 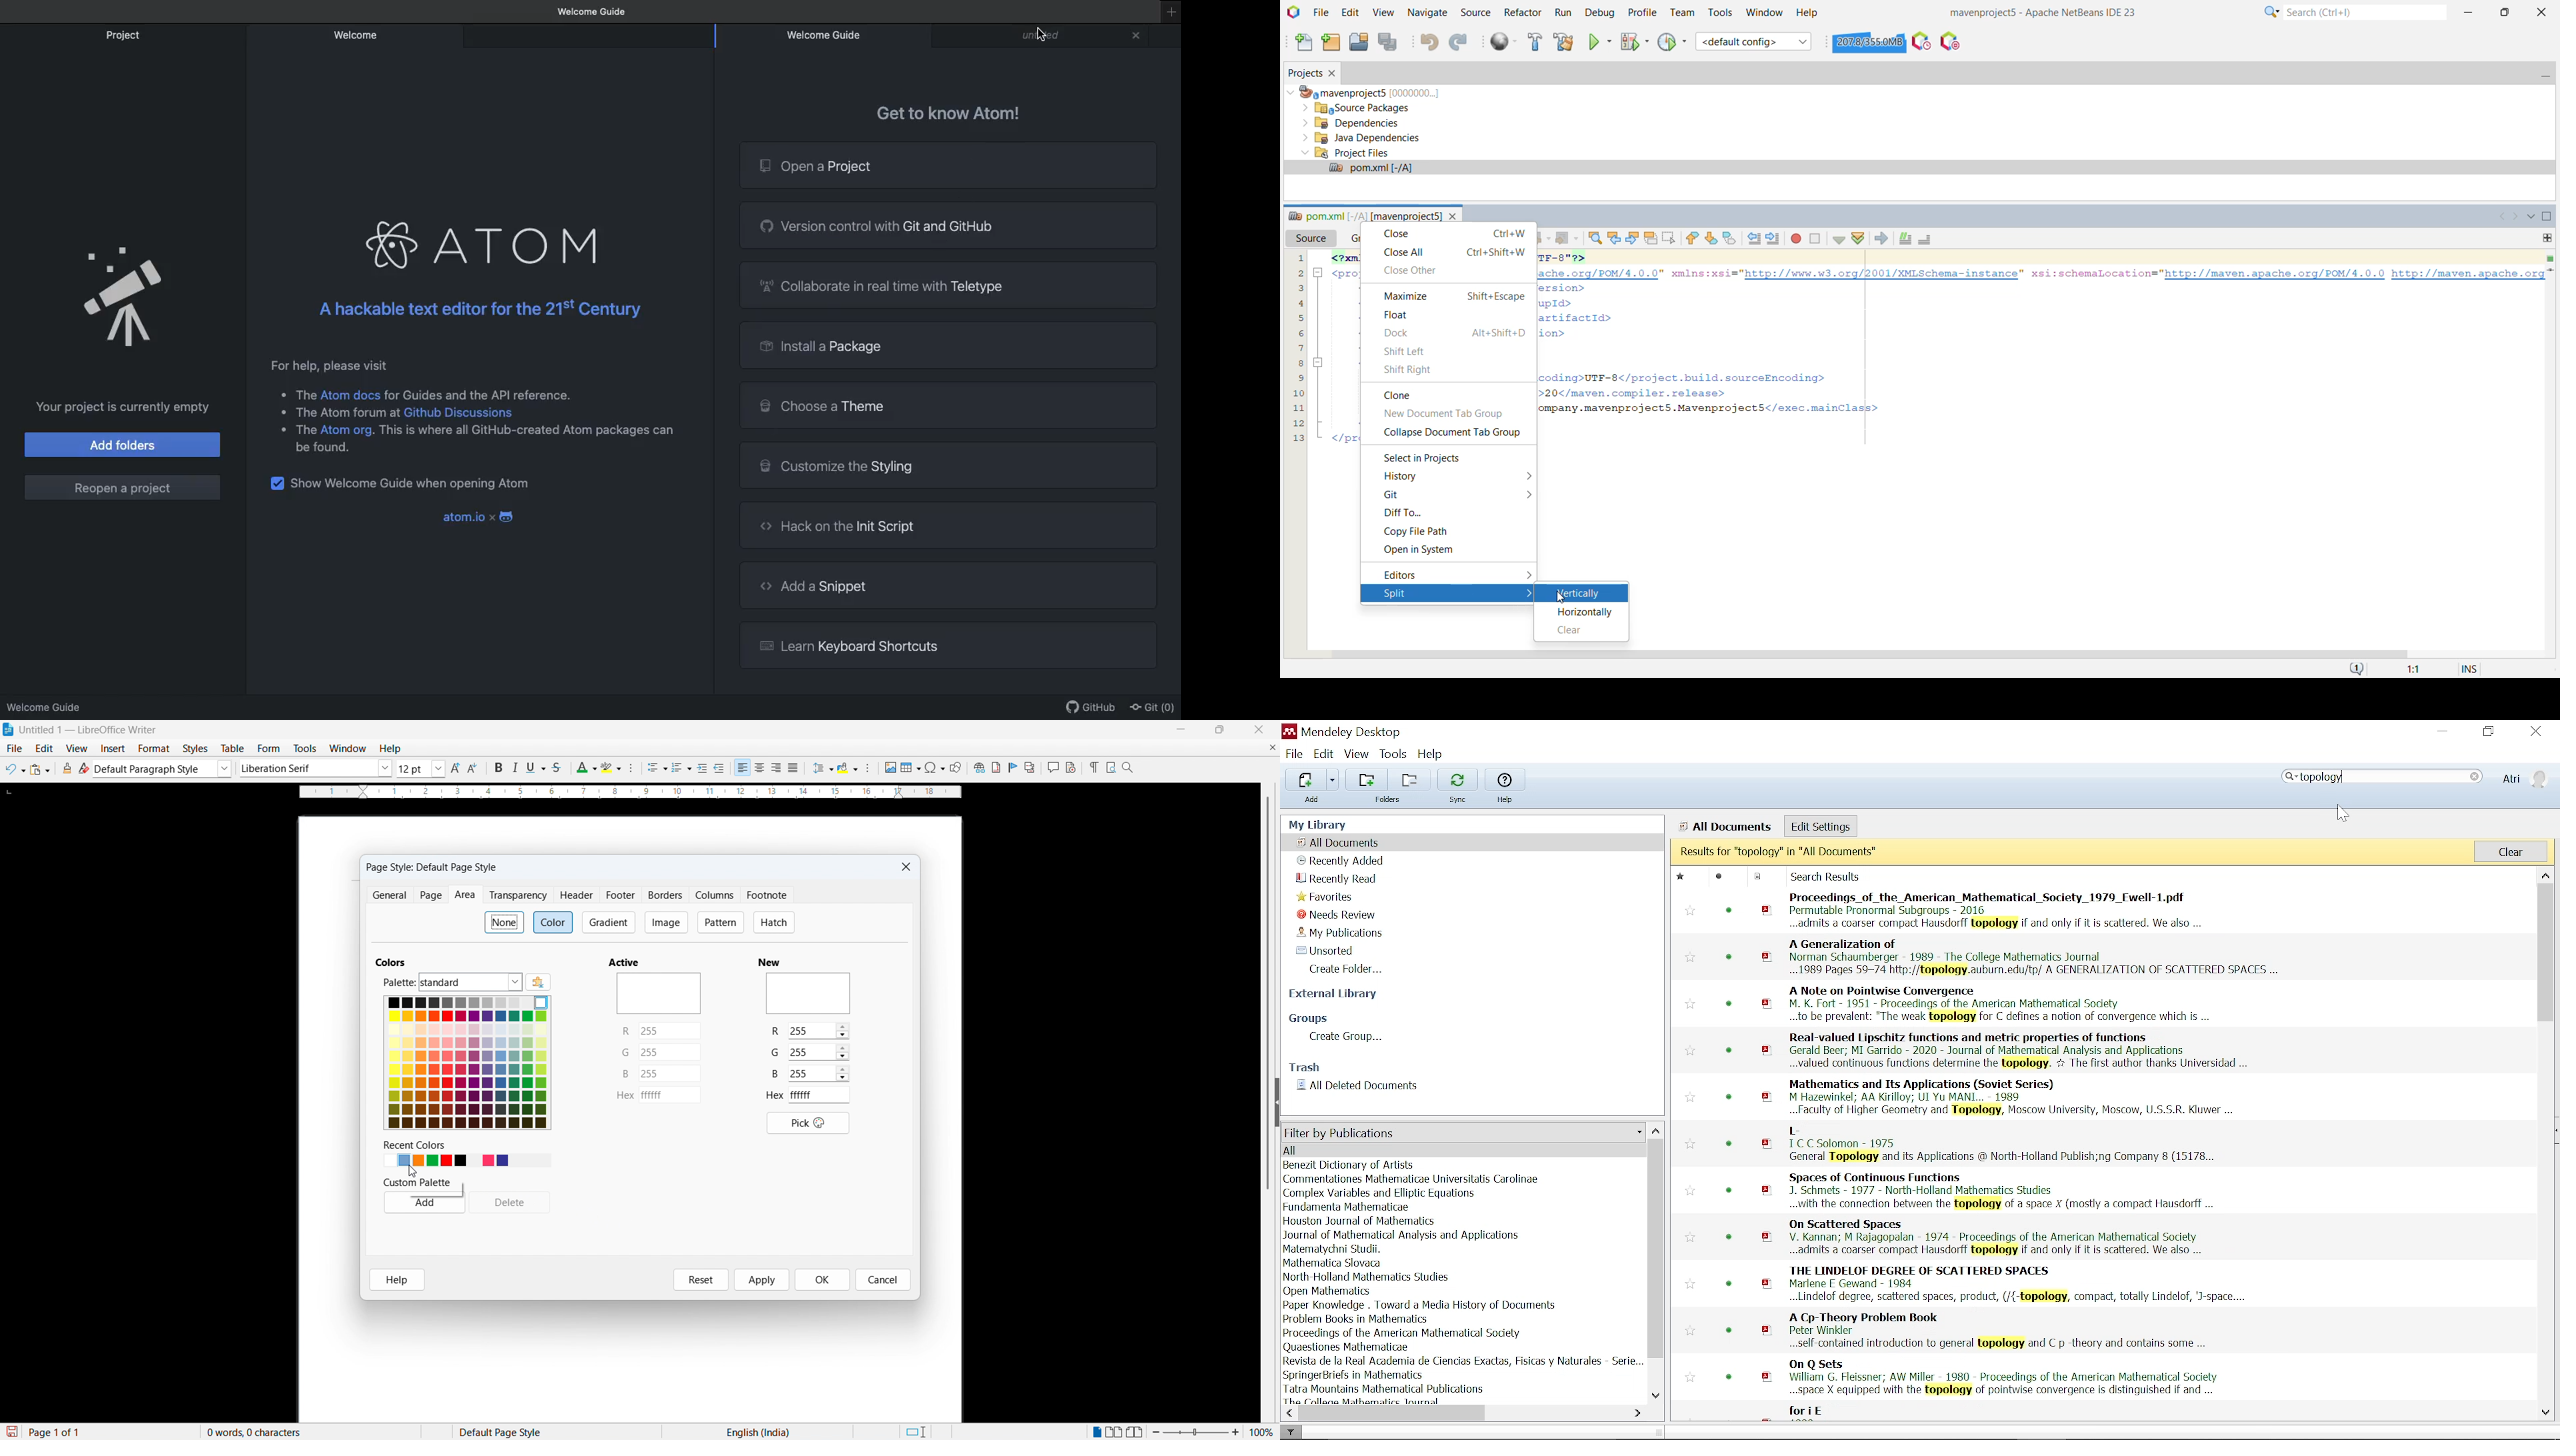 I want to click on Recently Read, so click(x=1338, y=879).